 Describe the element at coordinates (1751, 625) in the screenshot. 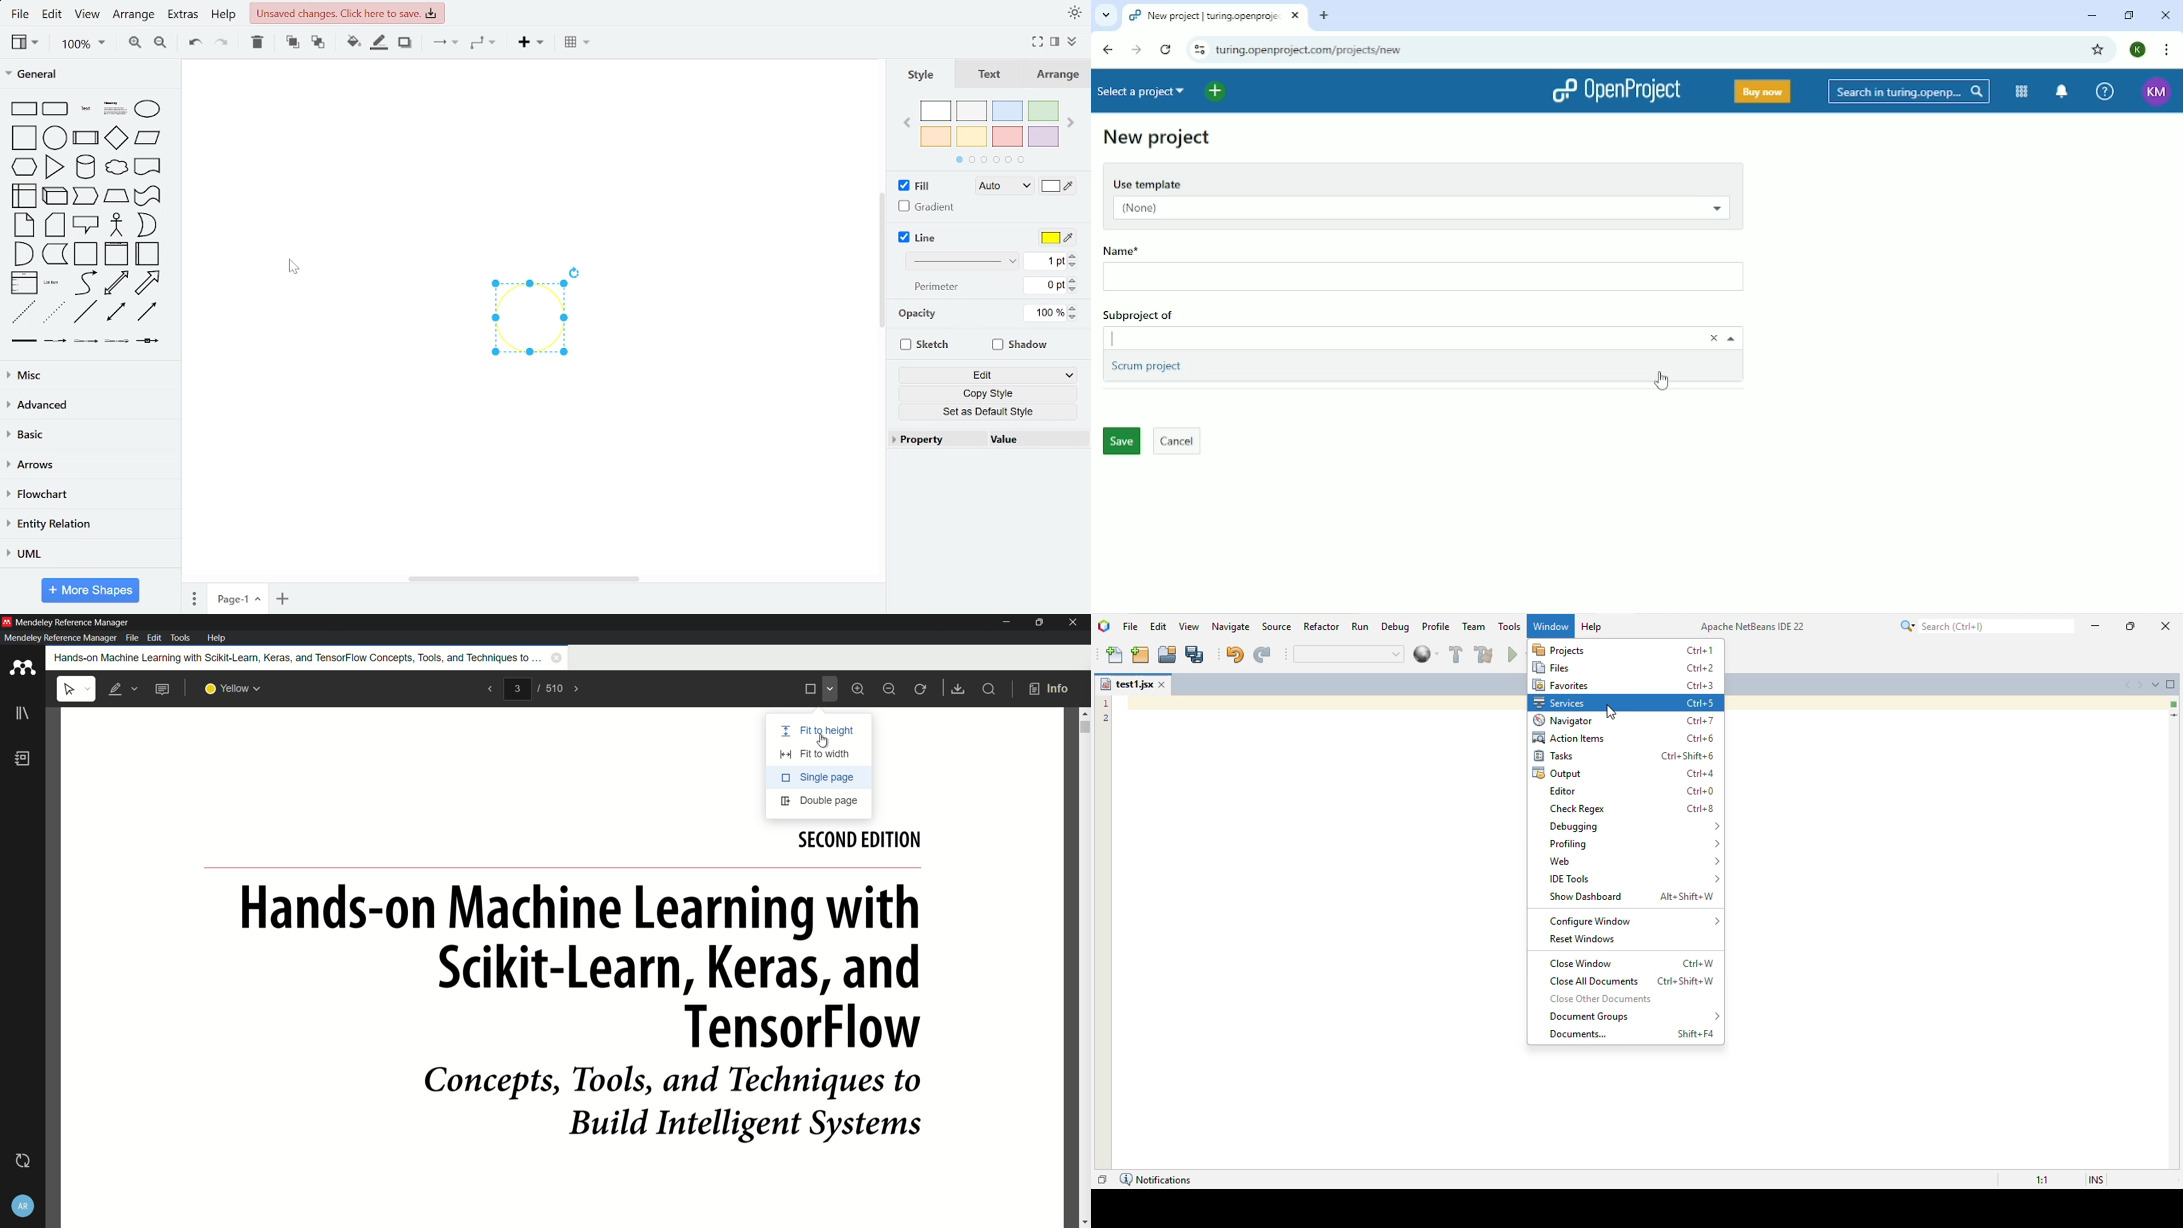

I see `Apache NetBeans IDE 22` at that location.